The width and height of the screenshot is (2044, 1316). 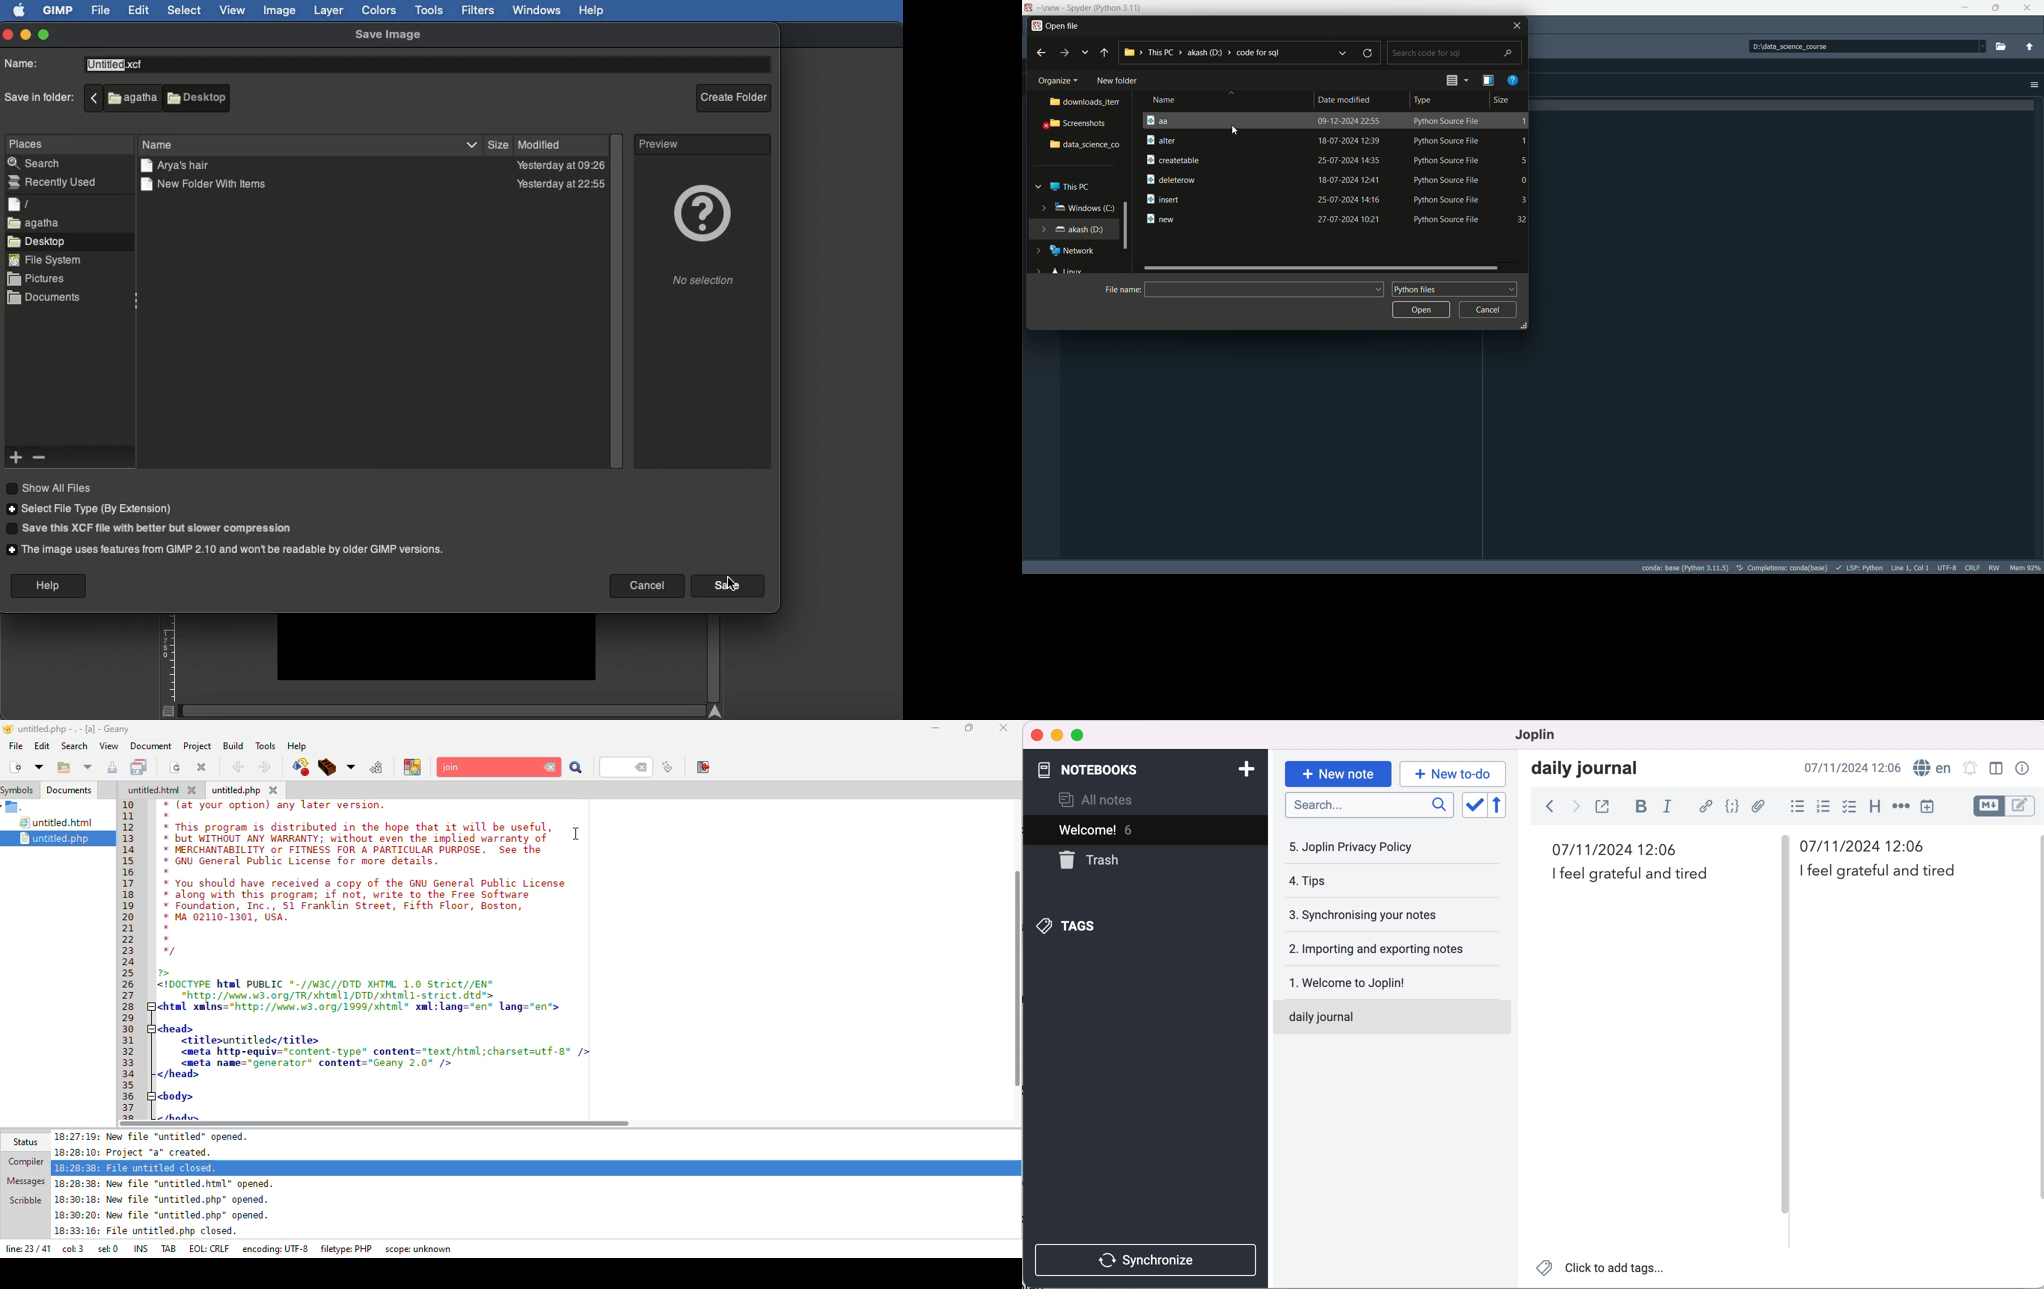 What do you see at coordinates (38, 458) in the screenshot?
I see `Remove` at bounding box center [38, 458].